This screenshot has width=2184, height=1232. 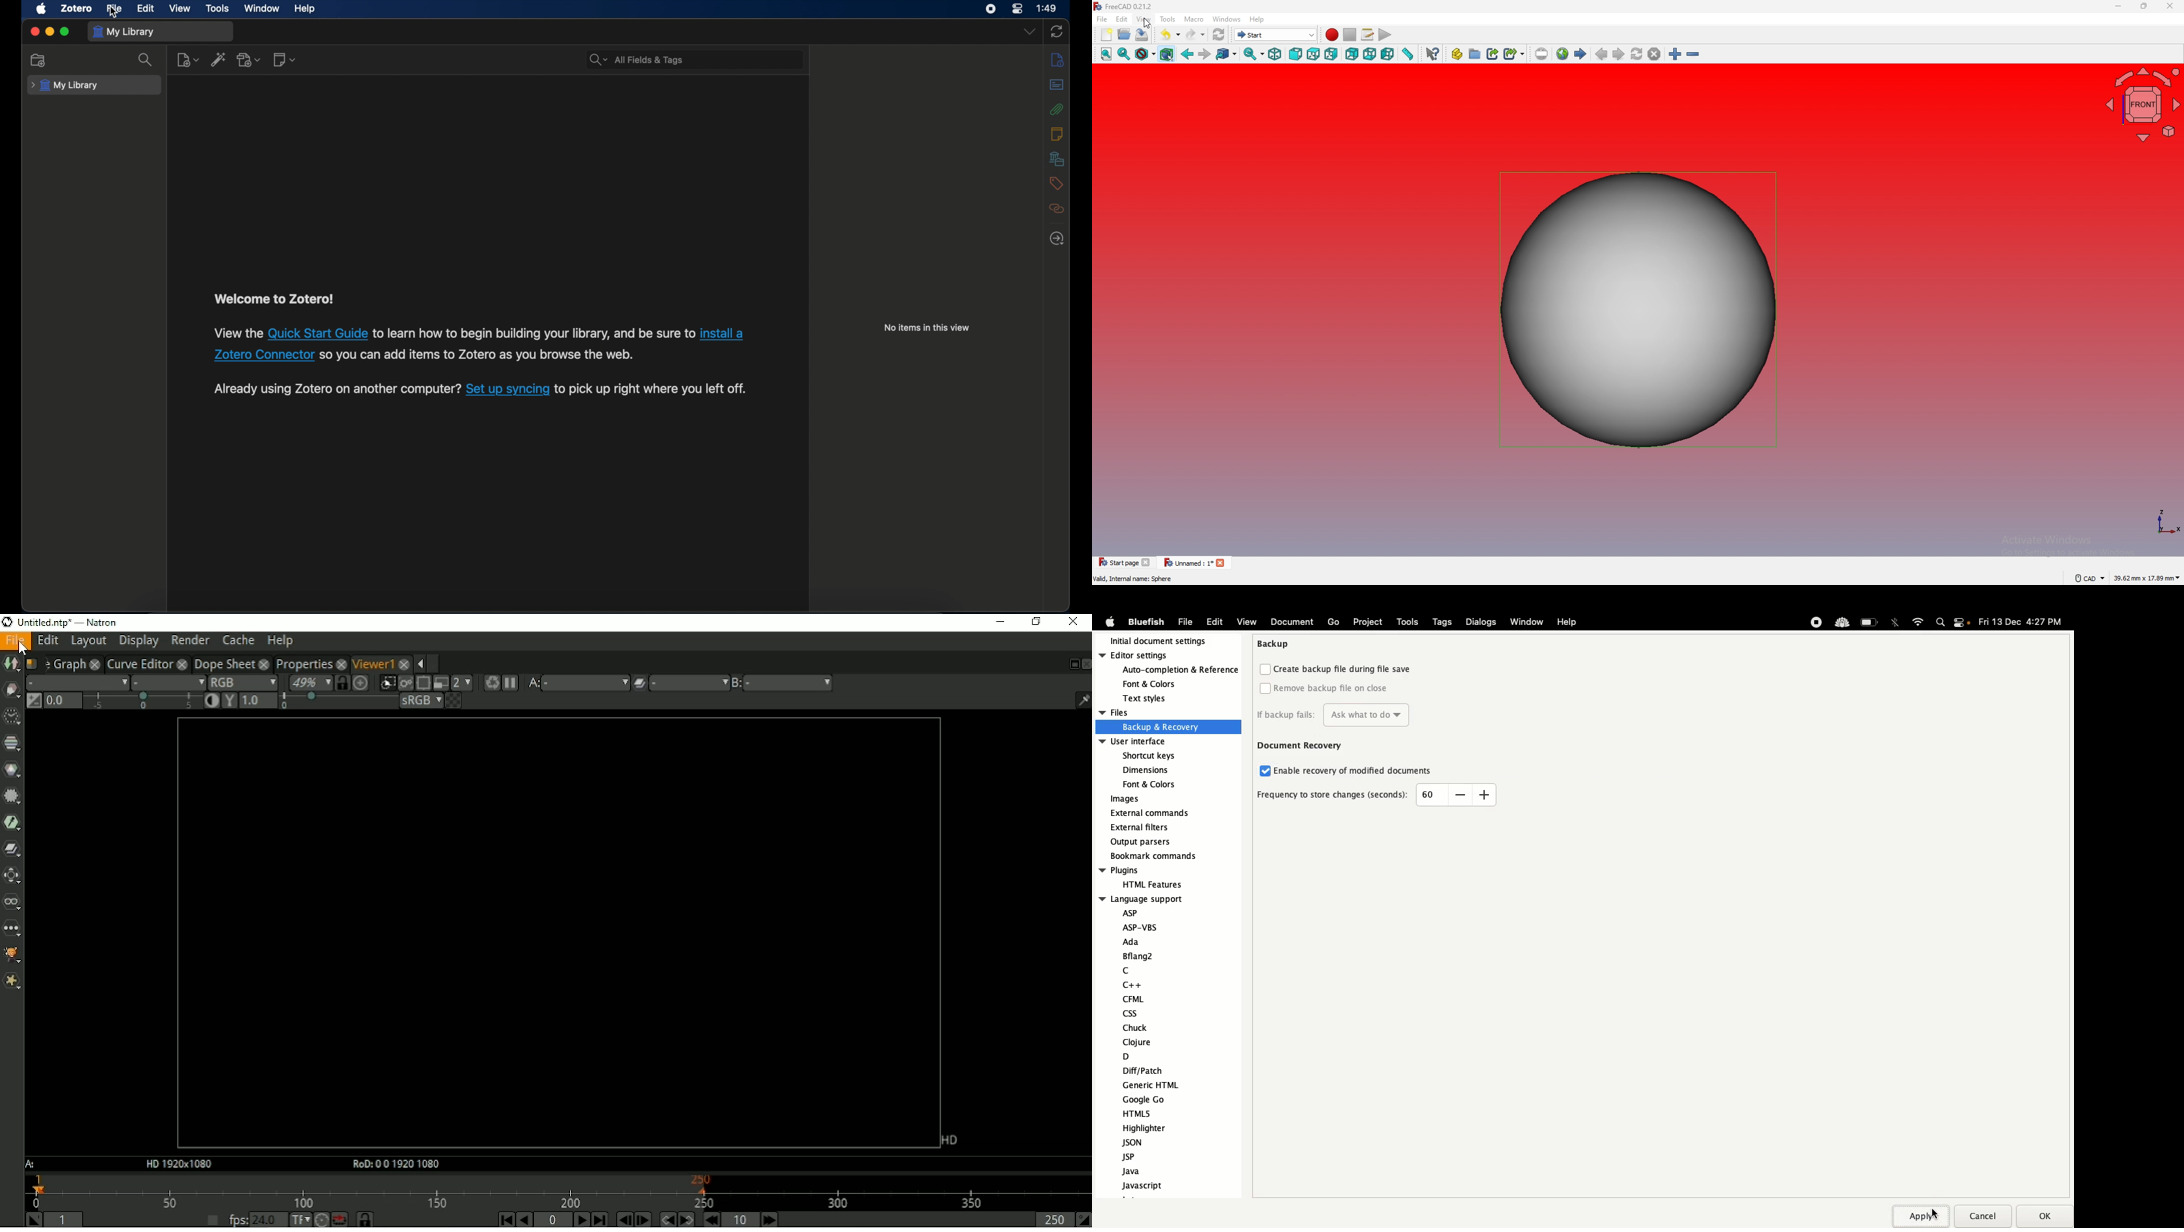 What do you see at coordinates (1965, 624) in the screenshot?
I see `Notification` at bounding box center [1965, 624].